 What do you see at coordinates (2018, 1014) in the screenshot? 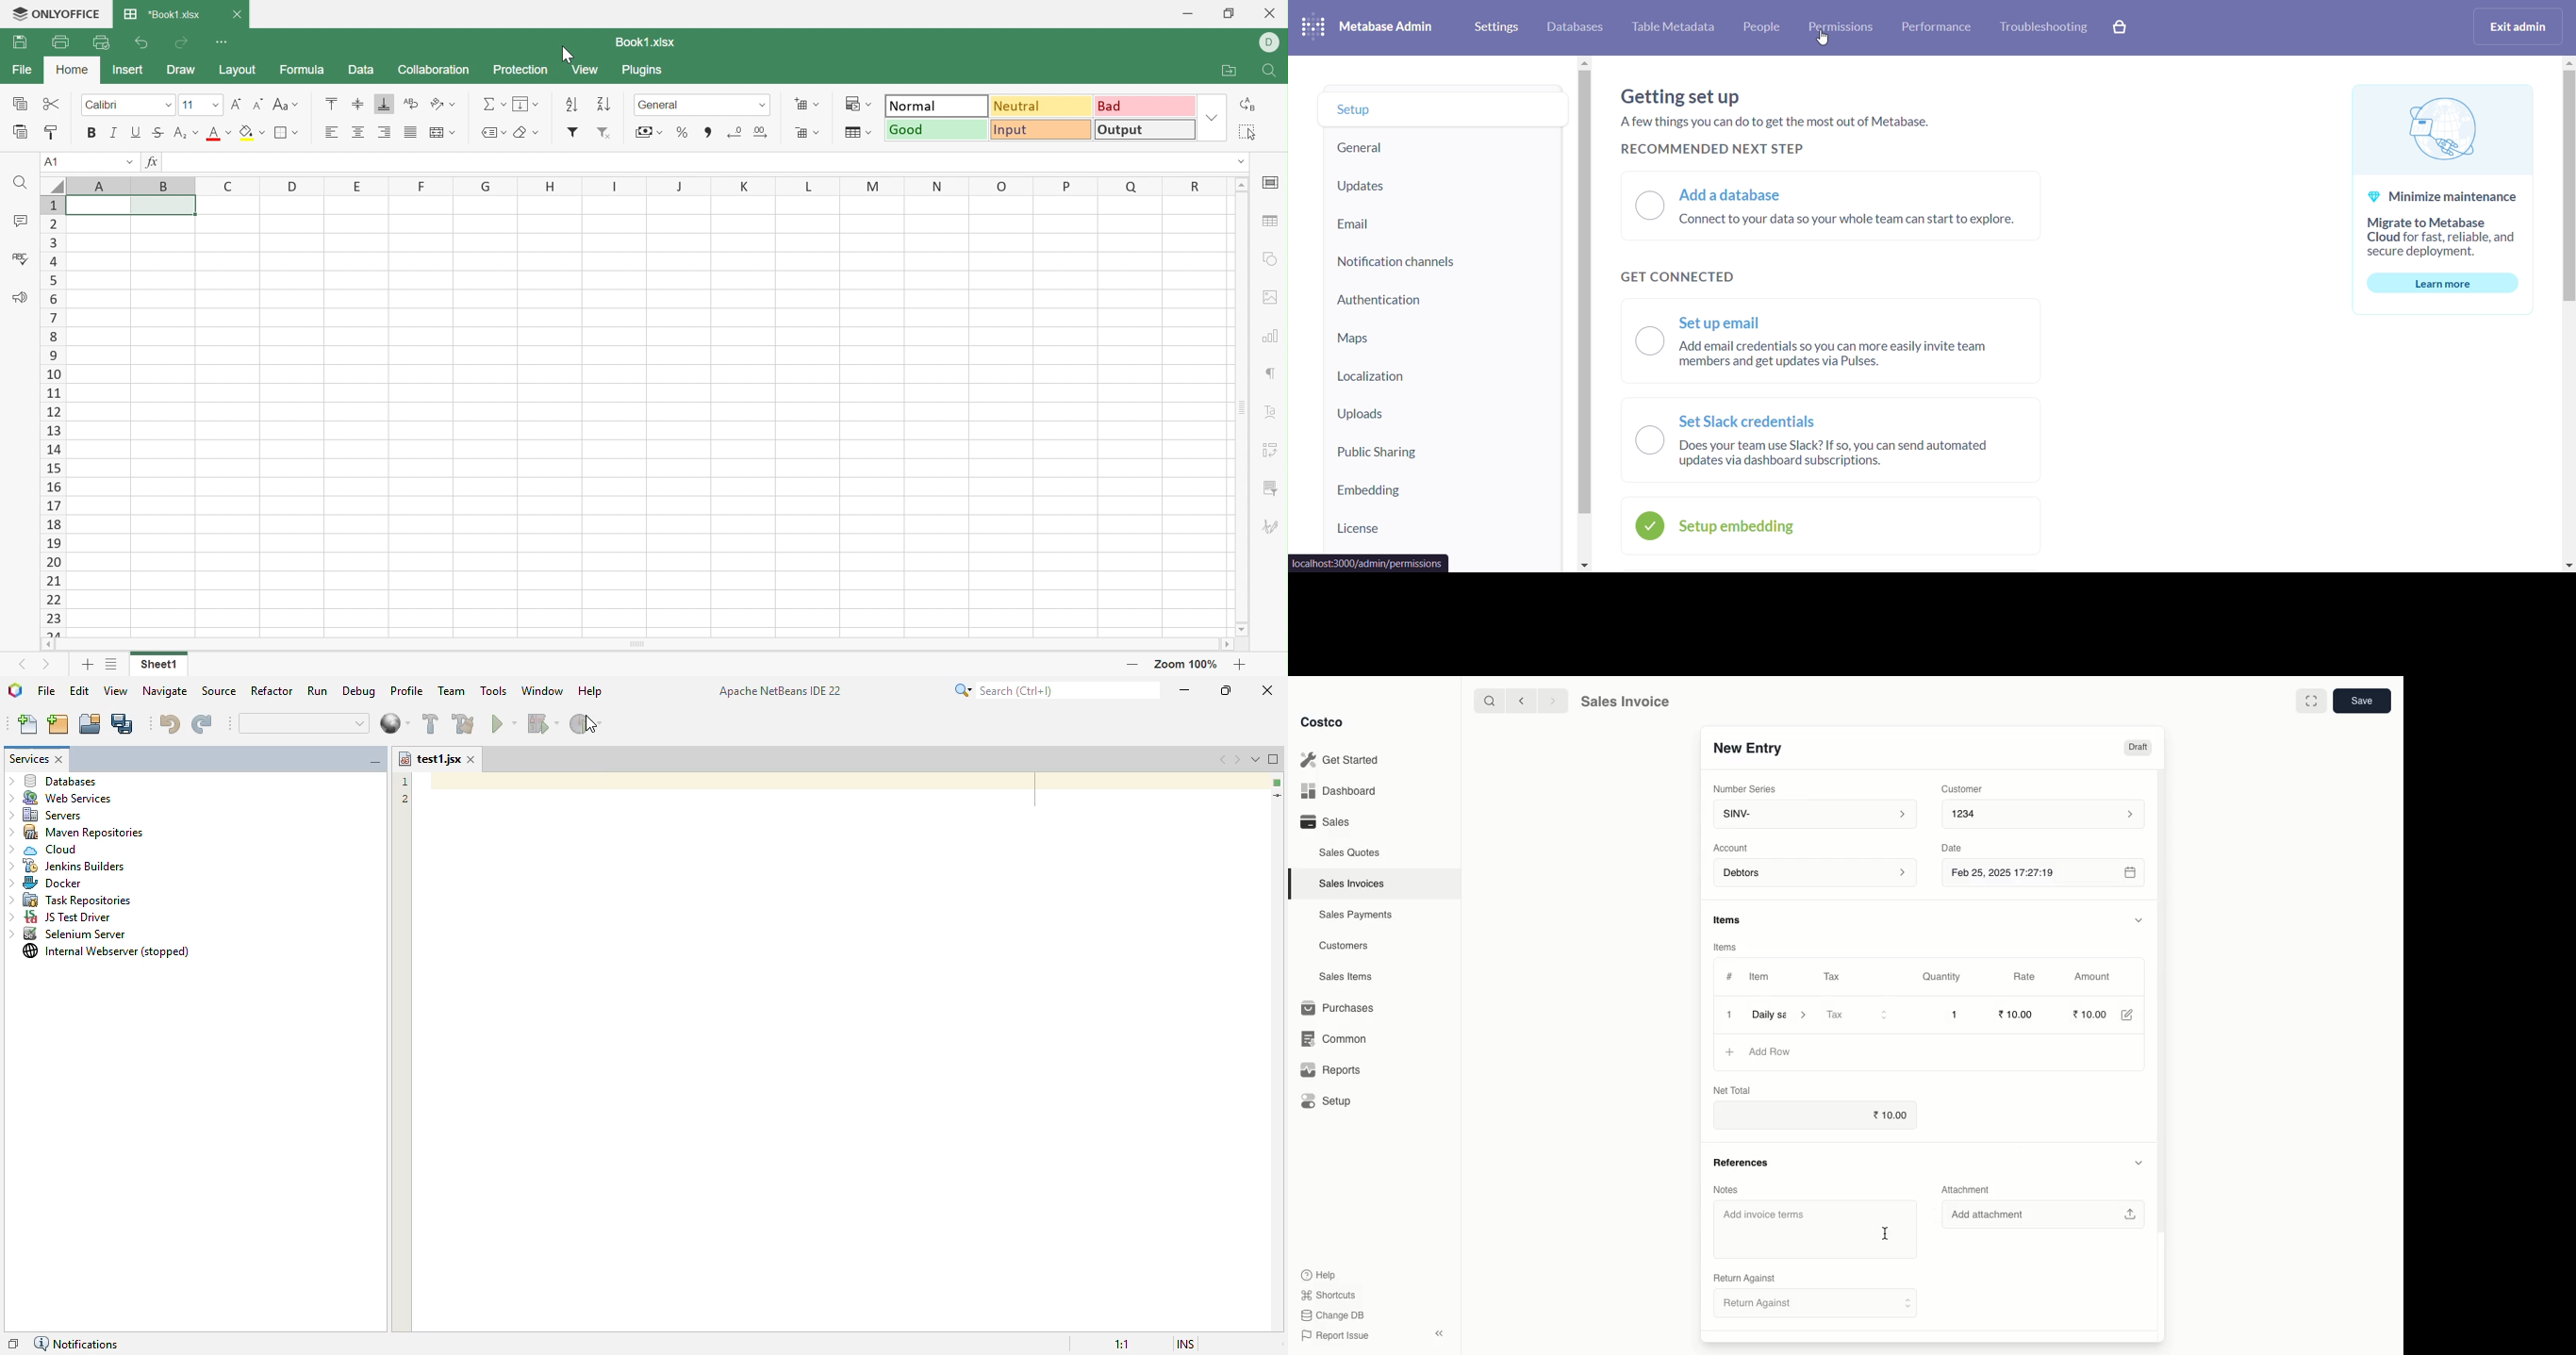
I see `10.00` at bounding box center [2018, 1014].